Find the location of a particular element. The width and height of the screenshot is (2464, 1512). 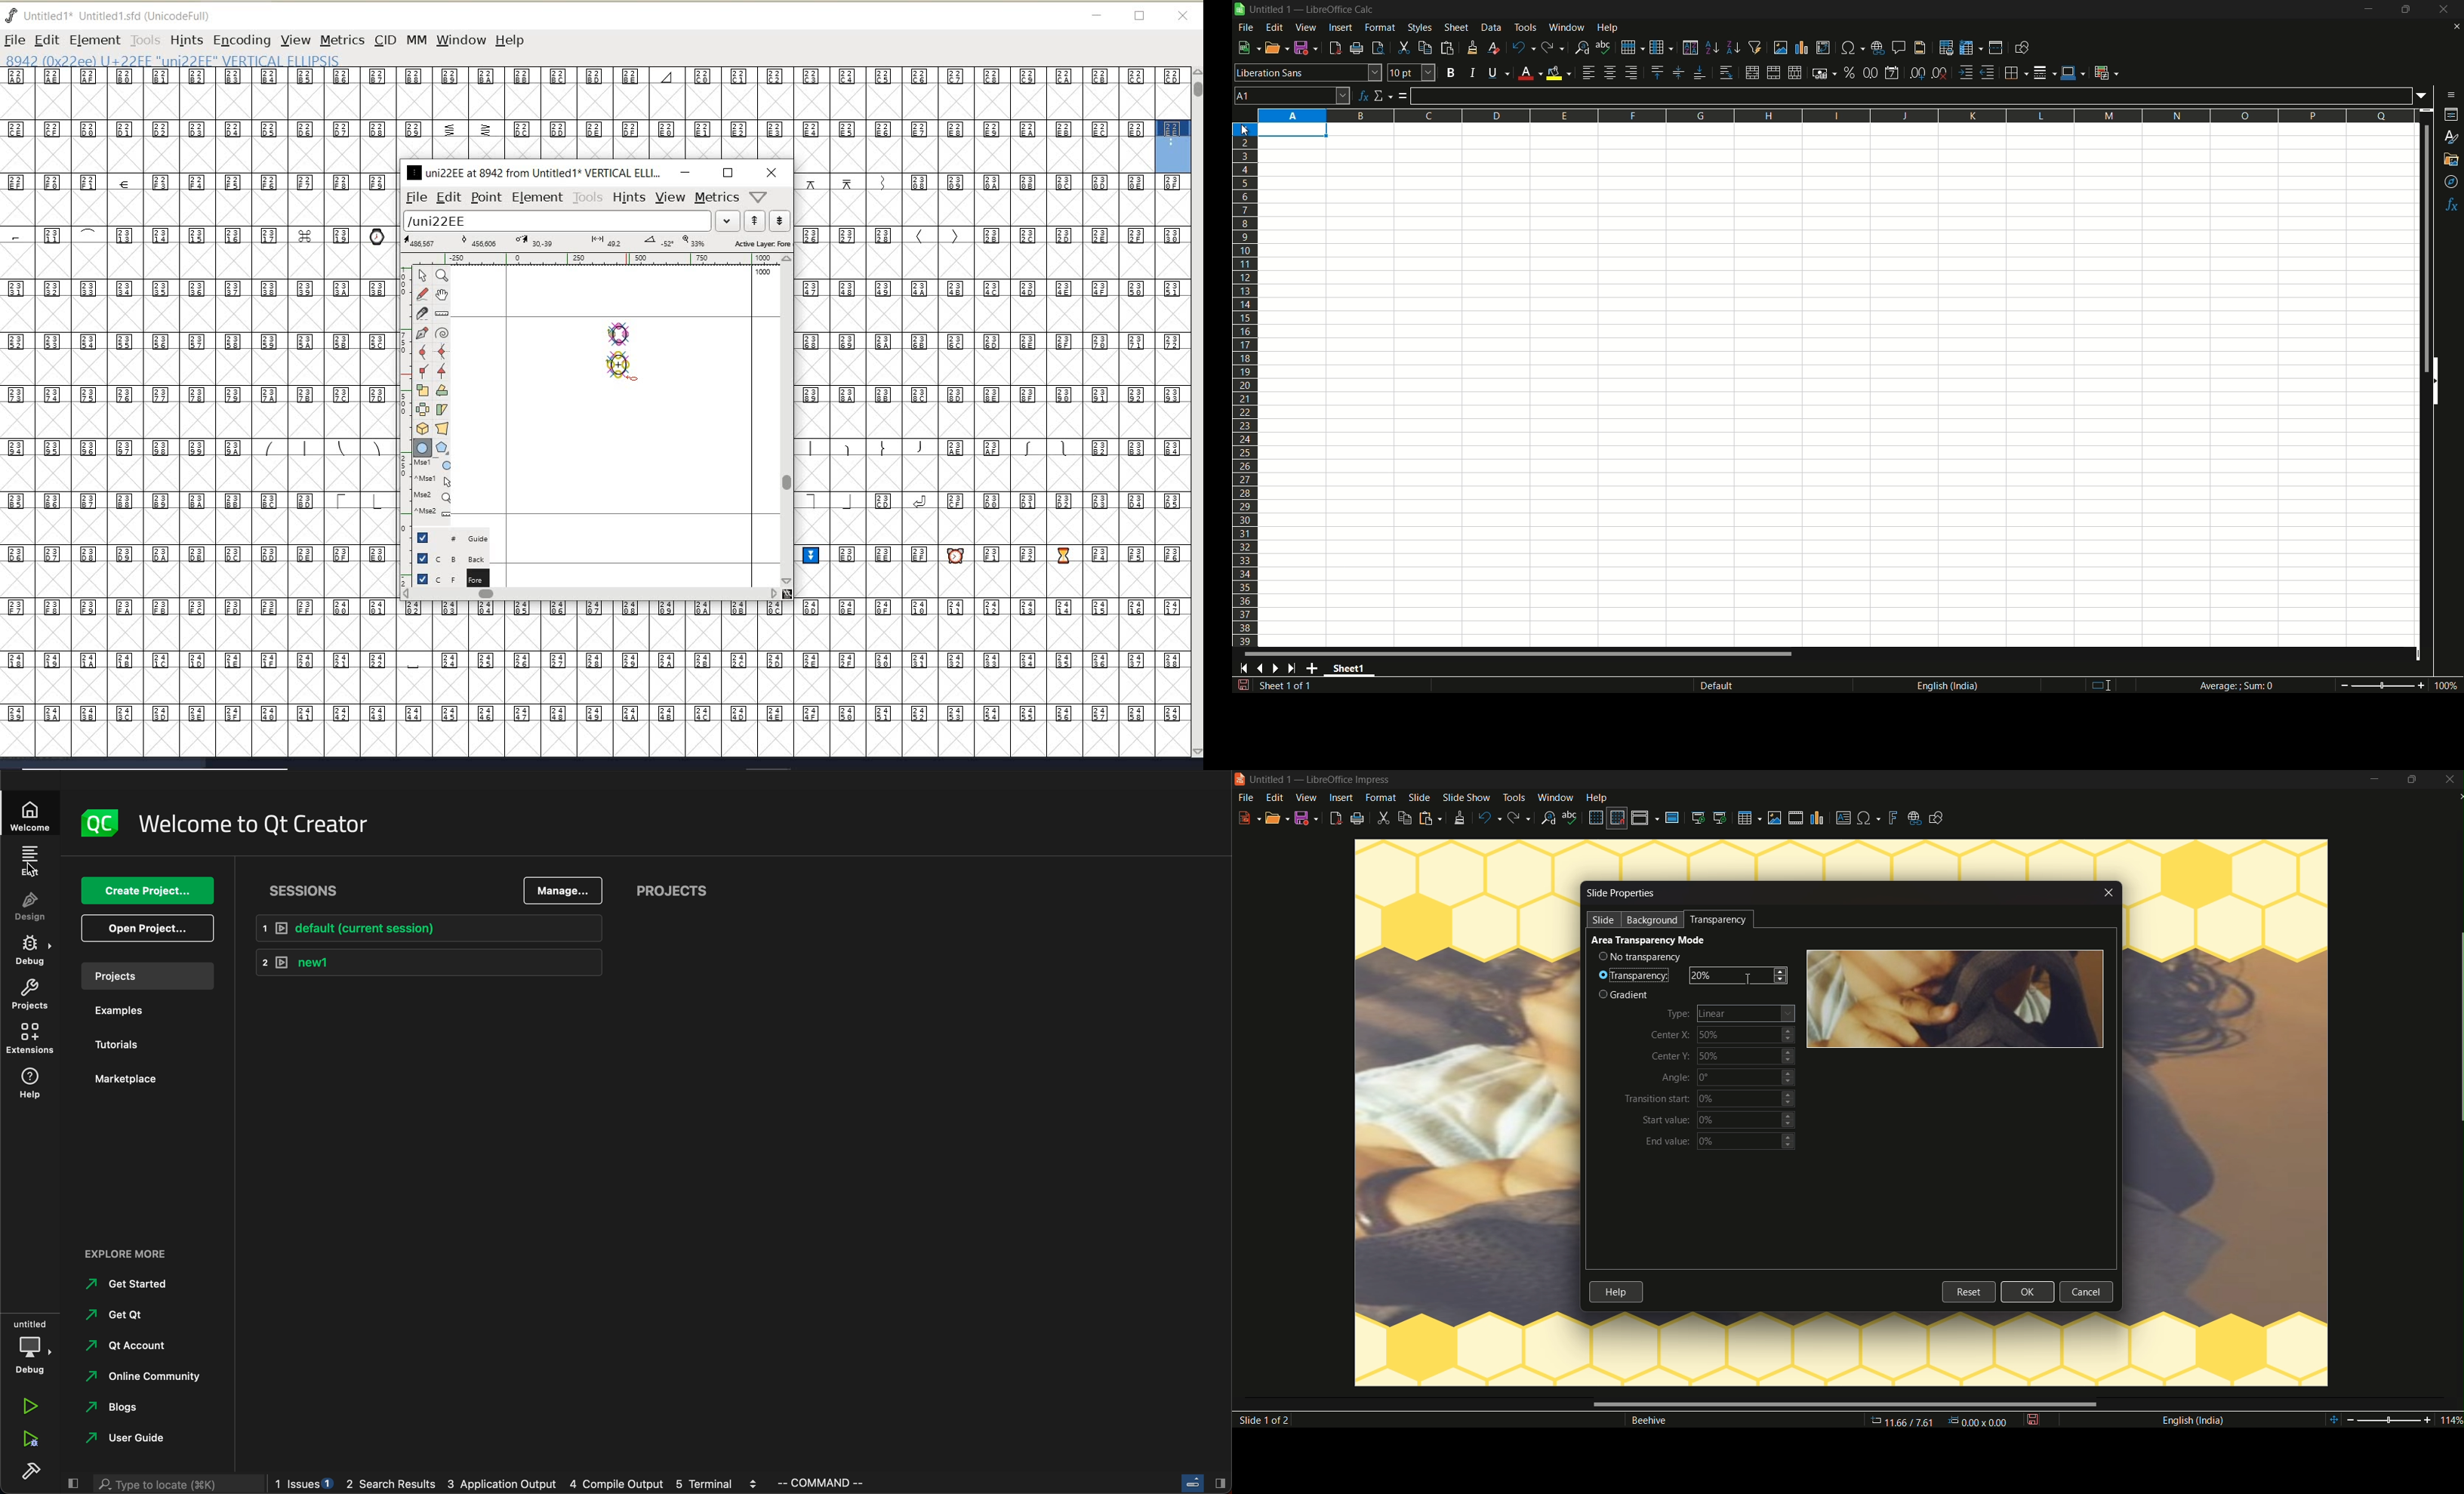

slide properties is located at coordinates (1623, 894).